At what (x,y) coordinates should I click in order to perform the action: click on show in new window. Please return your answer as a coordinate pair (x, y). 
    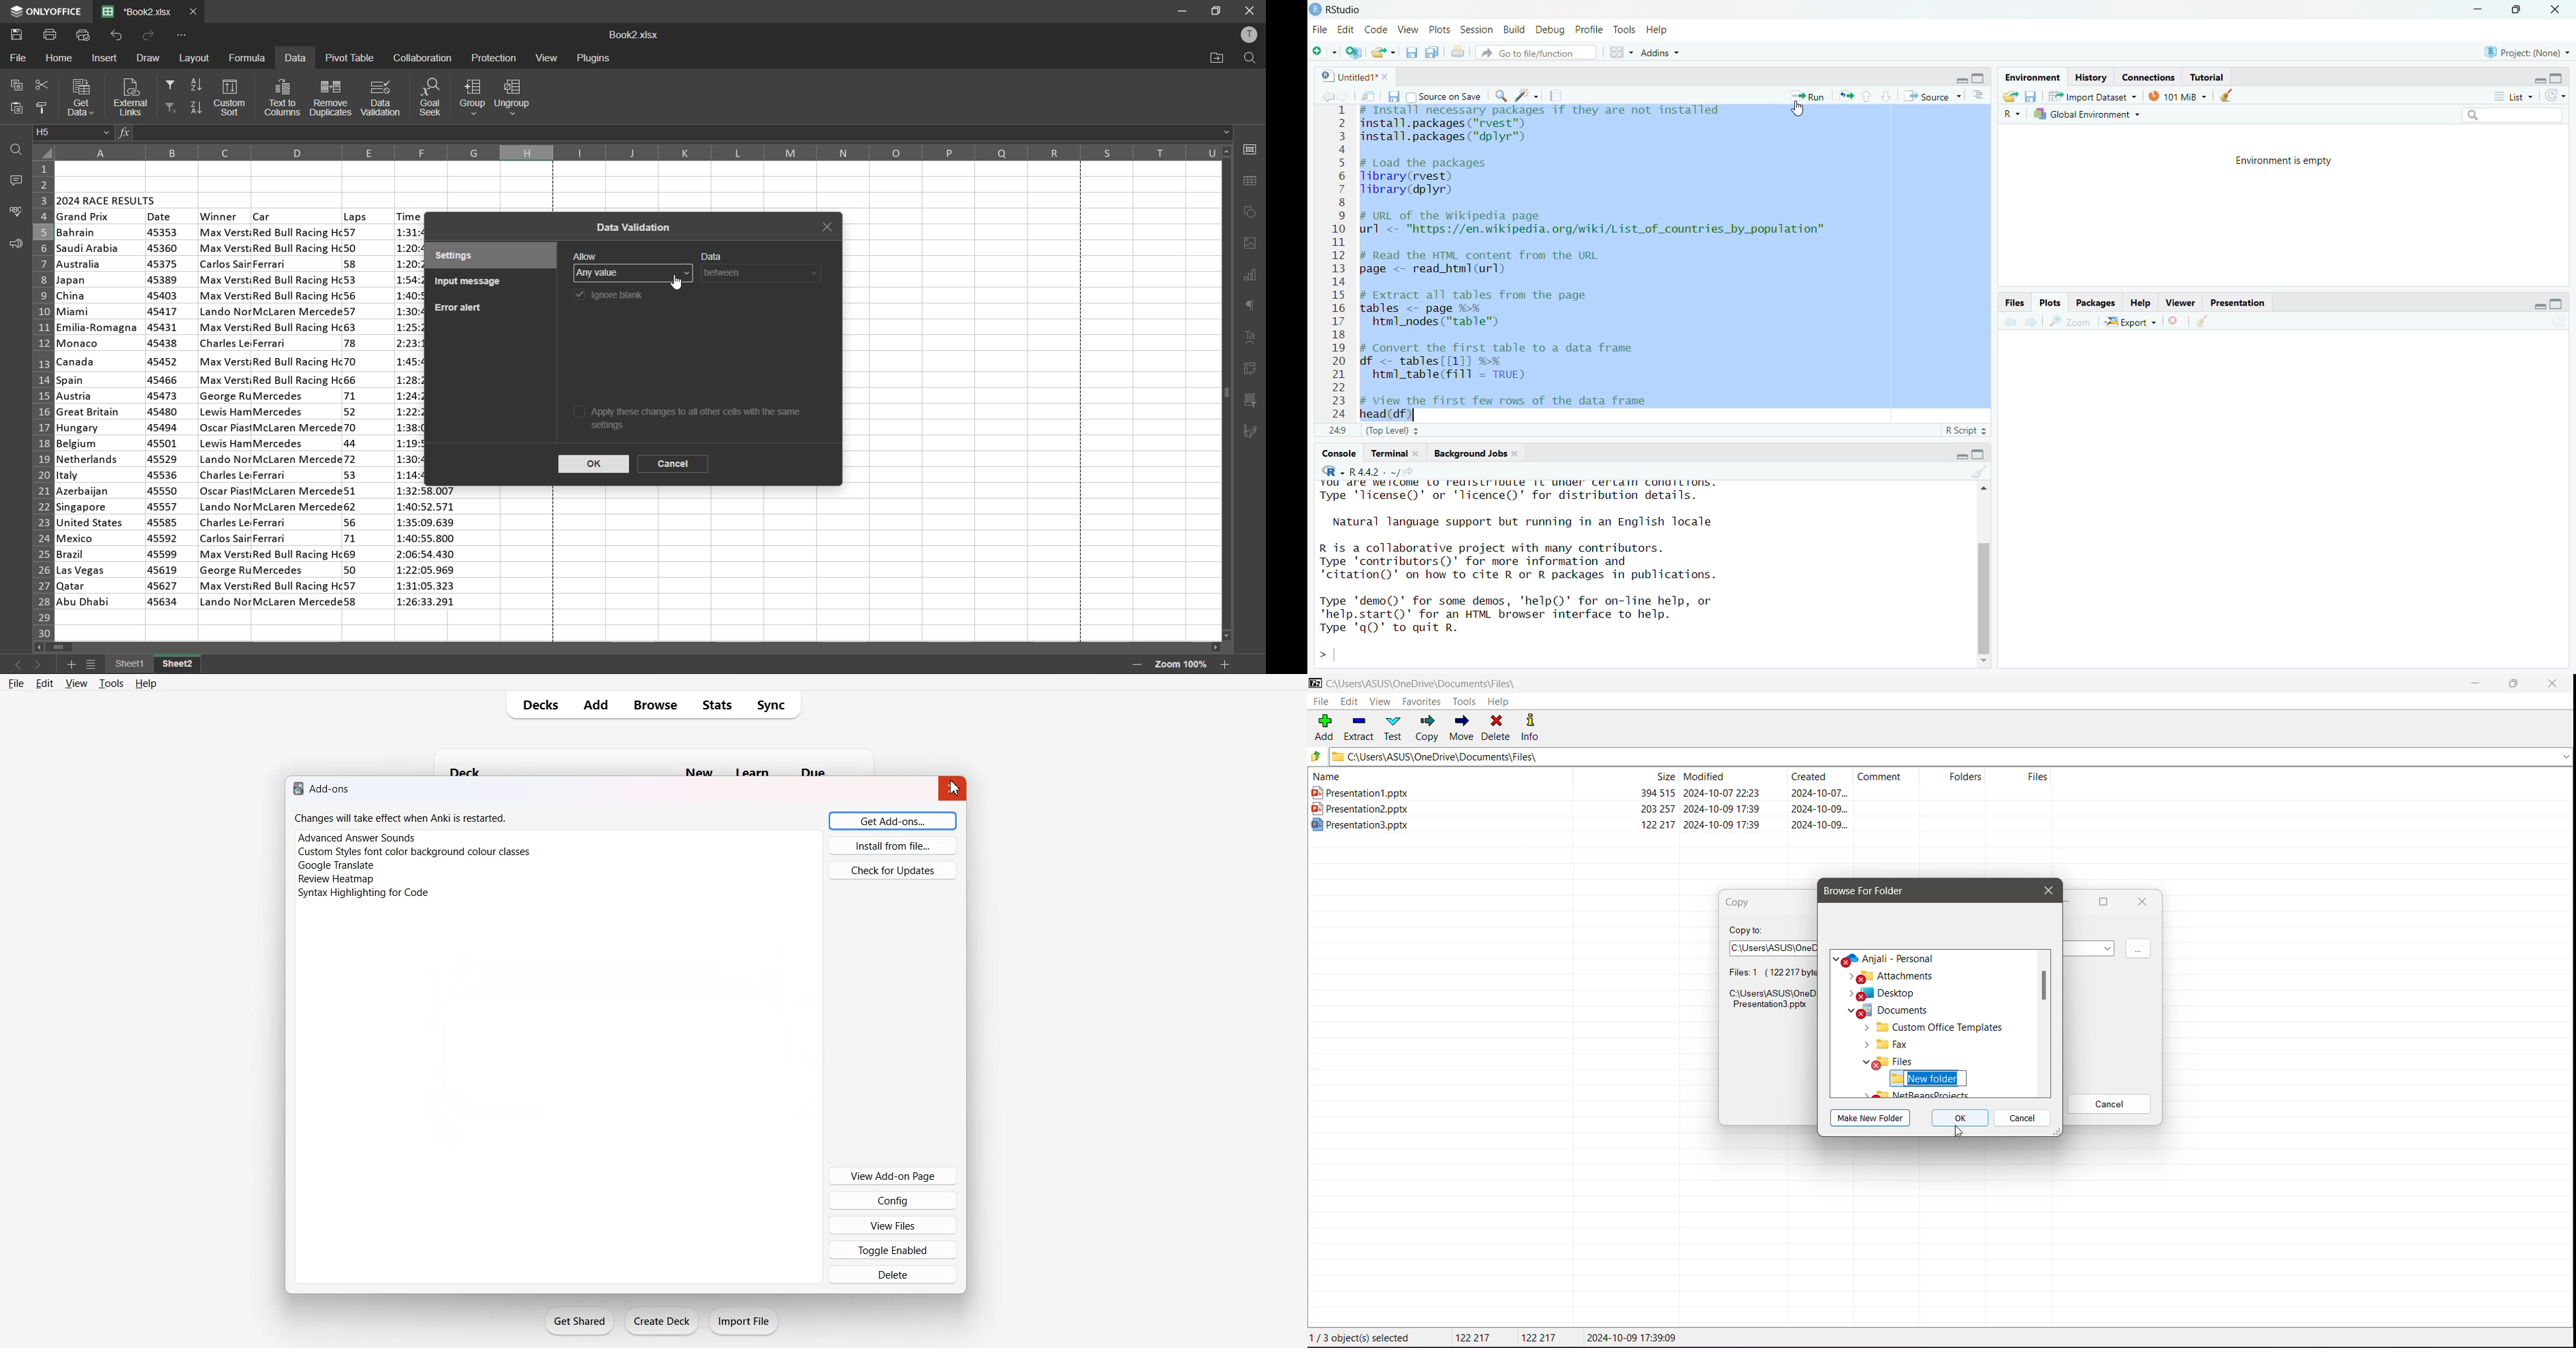
    Looking at the image, I should click on (1368, 96).